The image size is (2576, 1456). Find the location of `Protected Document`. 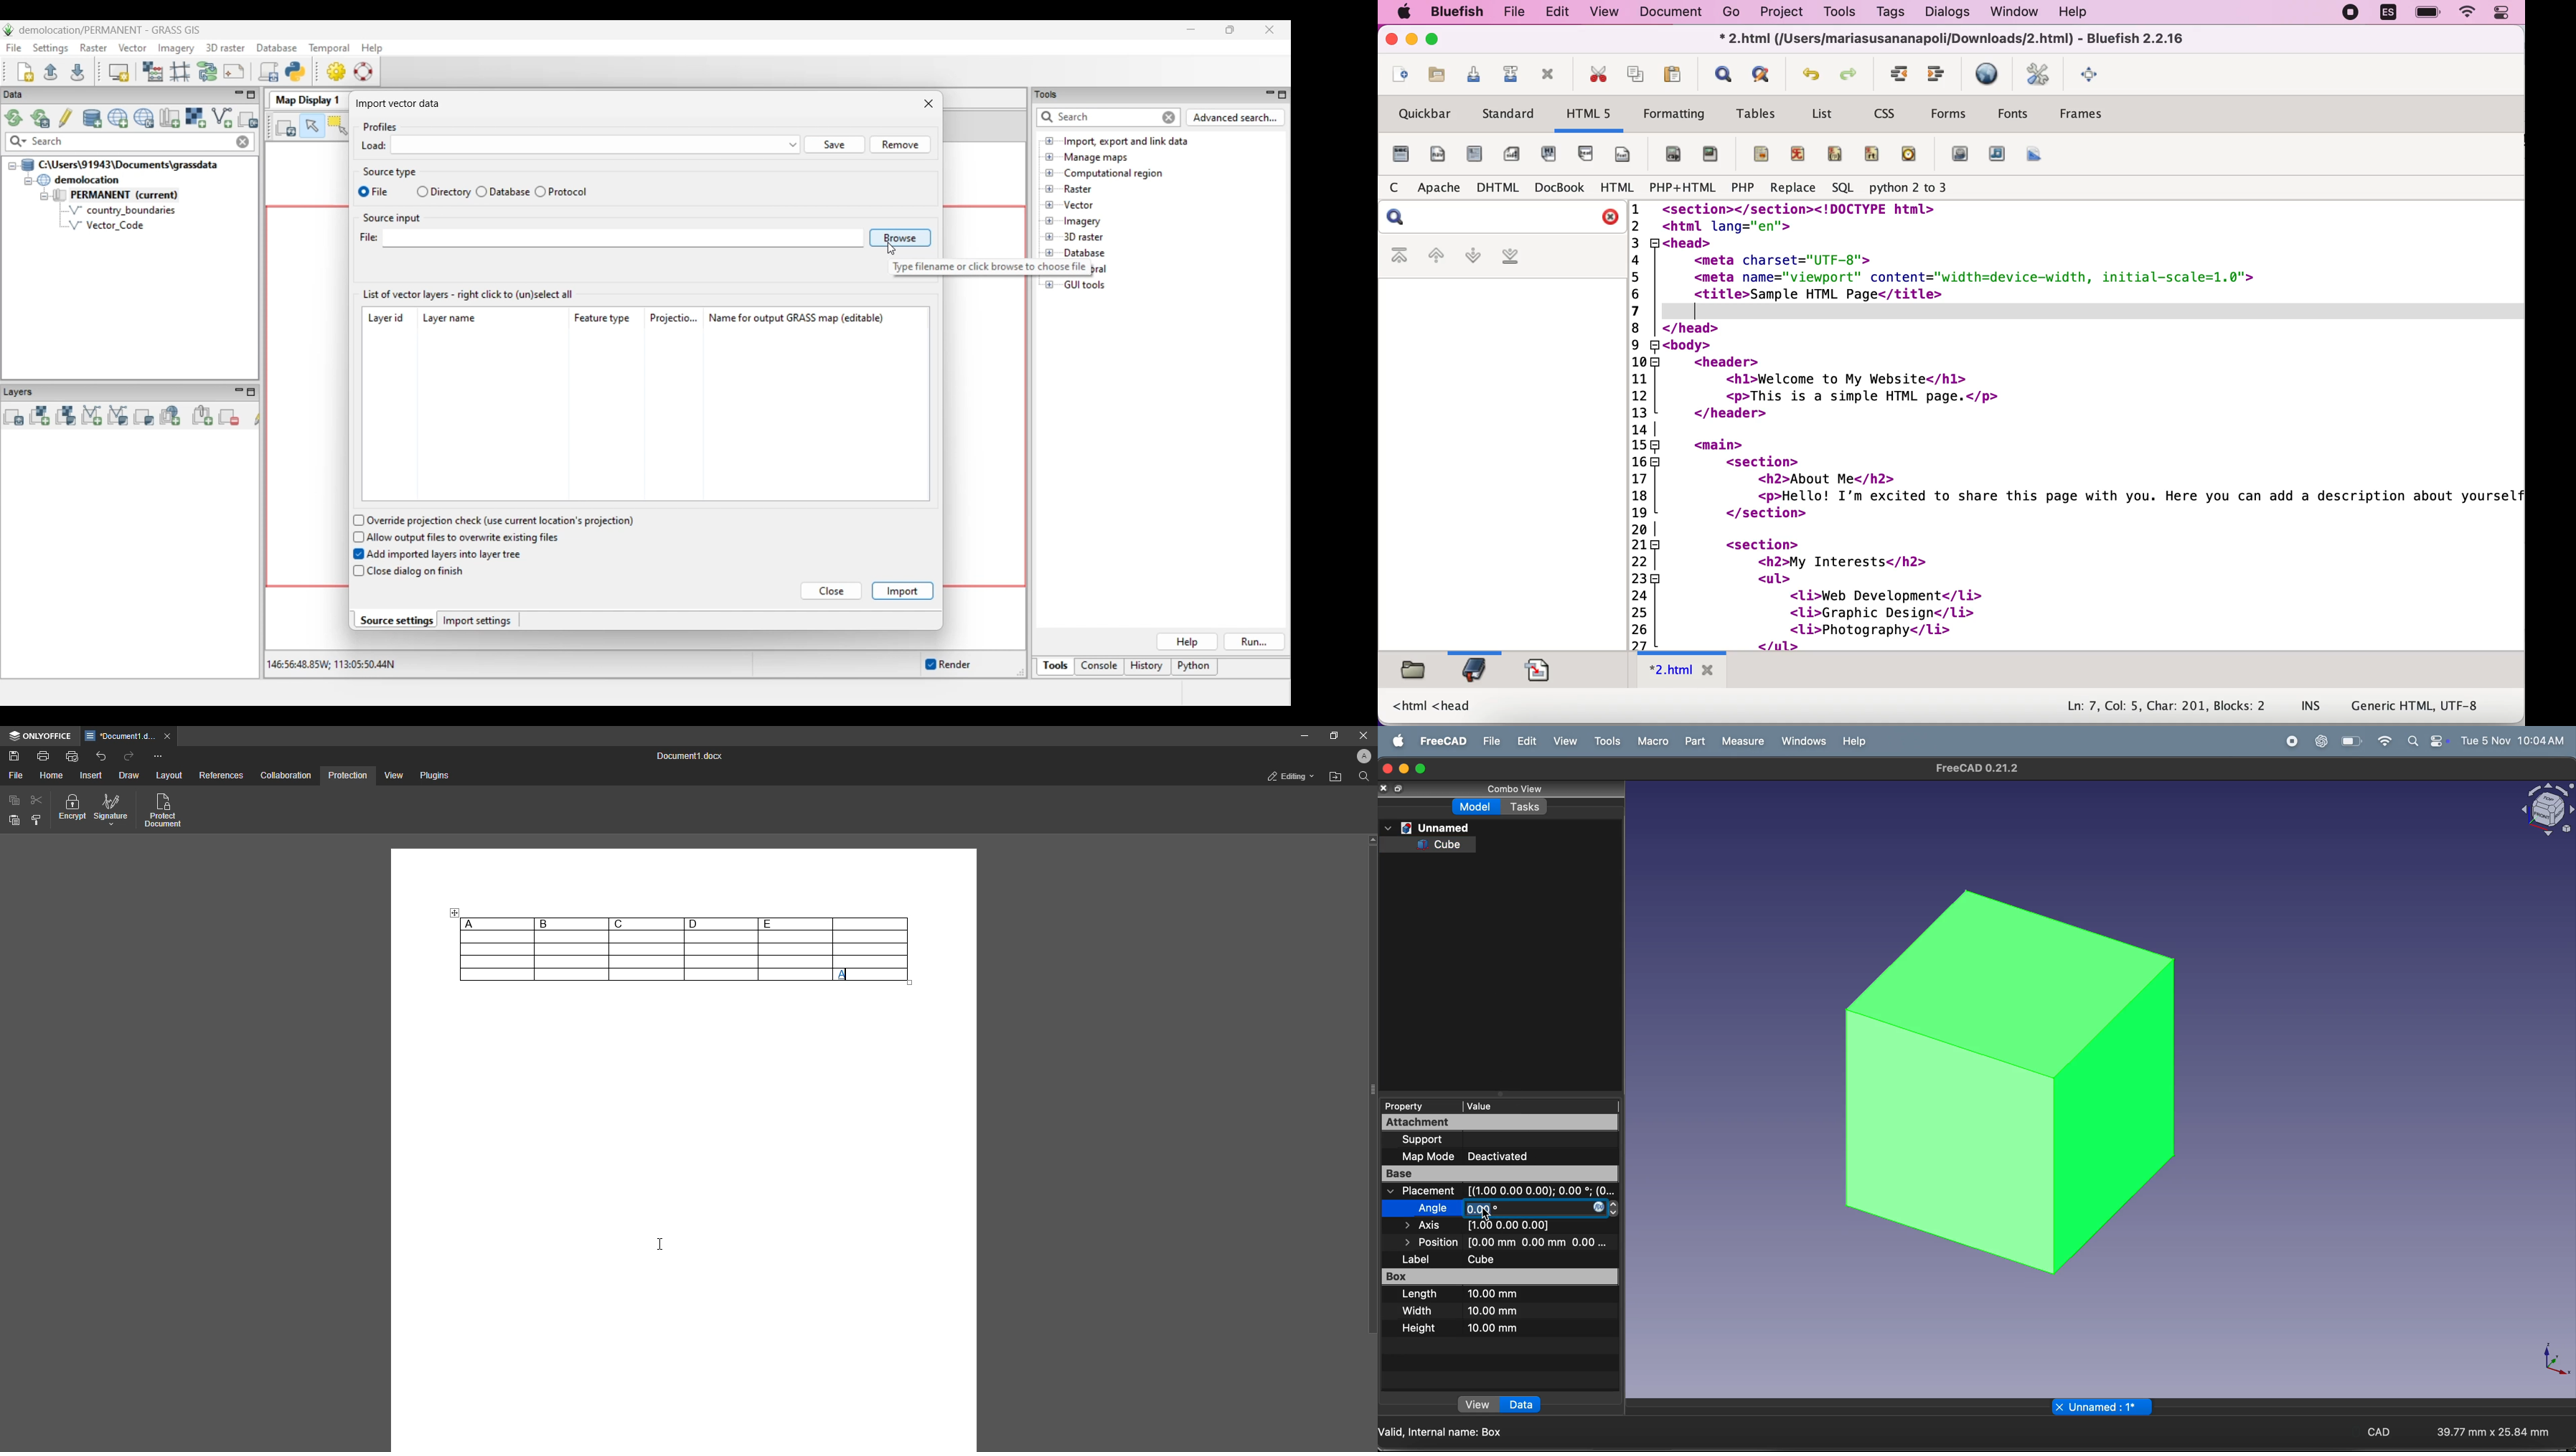

Protected Document is located at coordinates (164, 811).